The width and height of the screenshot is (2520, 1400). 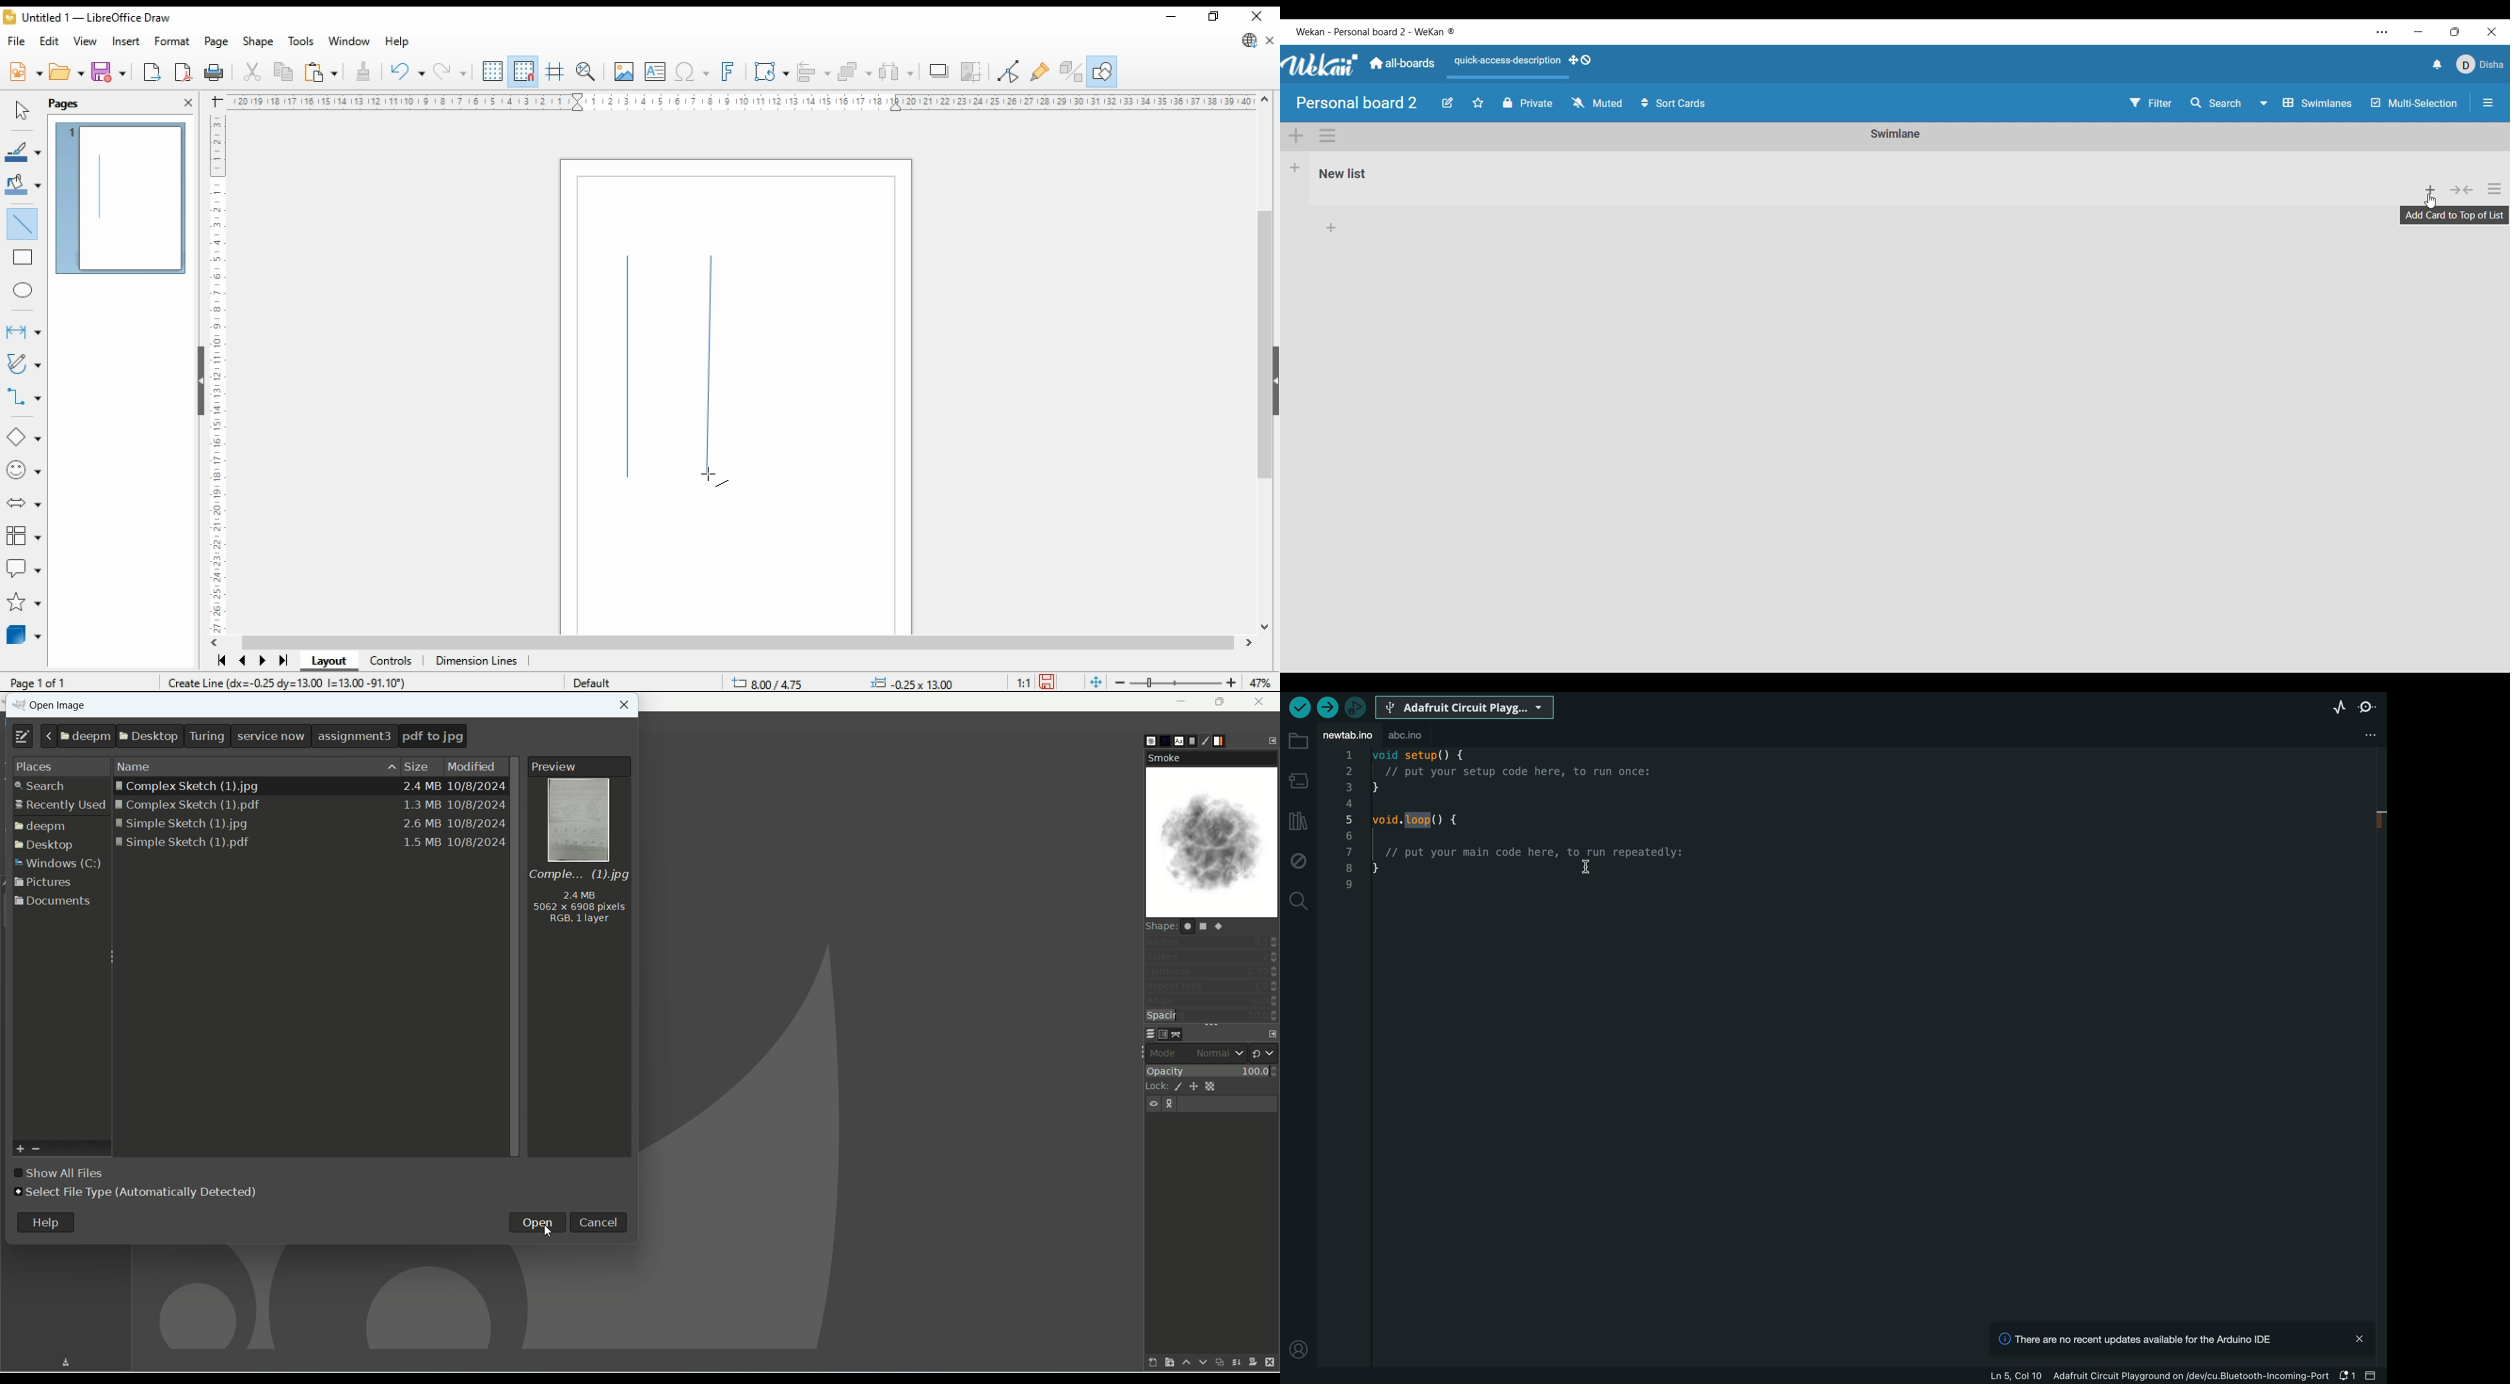 What do you see at coordinates (23, 331) in the screenshot?
I see `lines and arrows` at bounding box center [23, 331].